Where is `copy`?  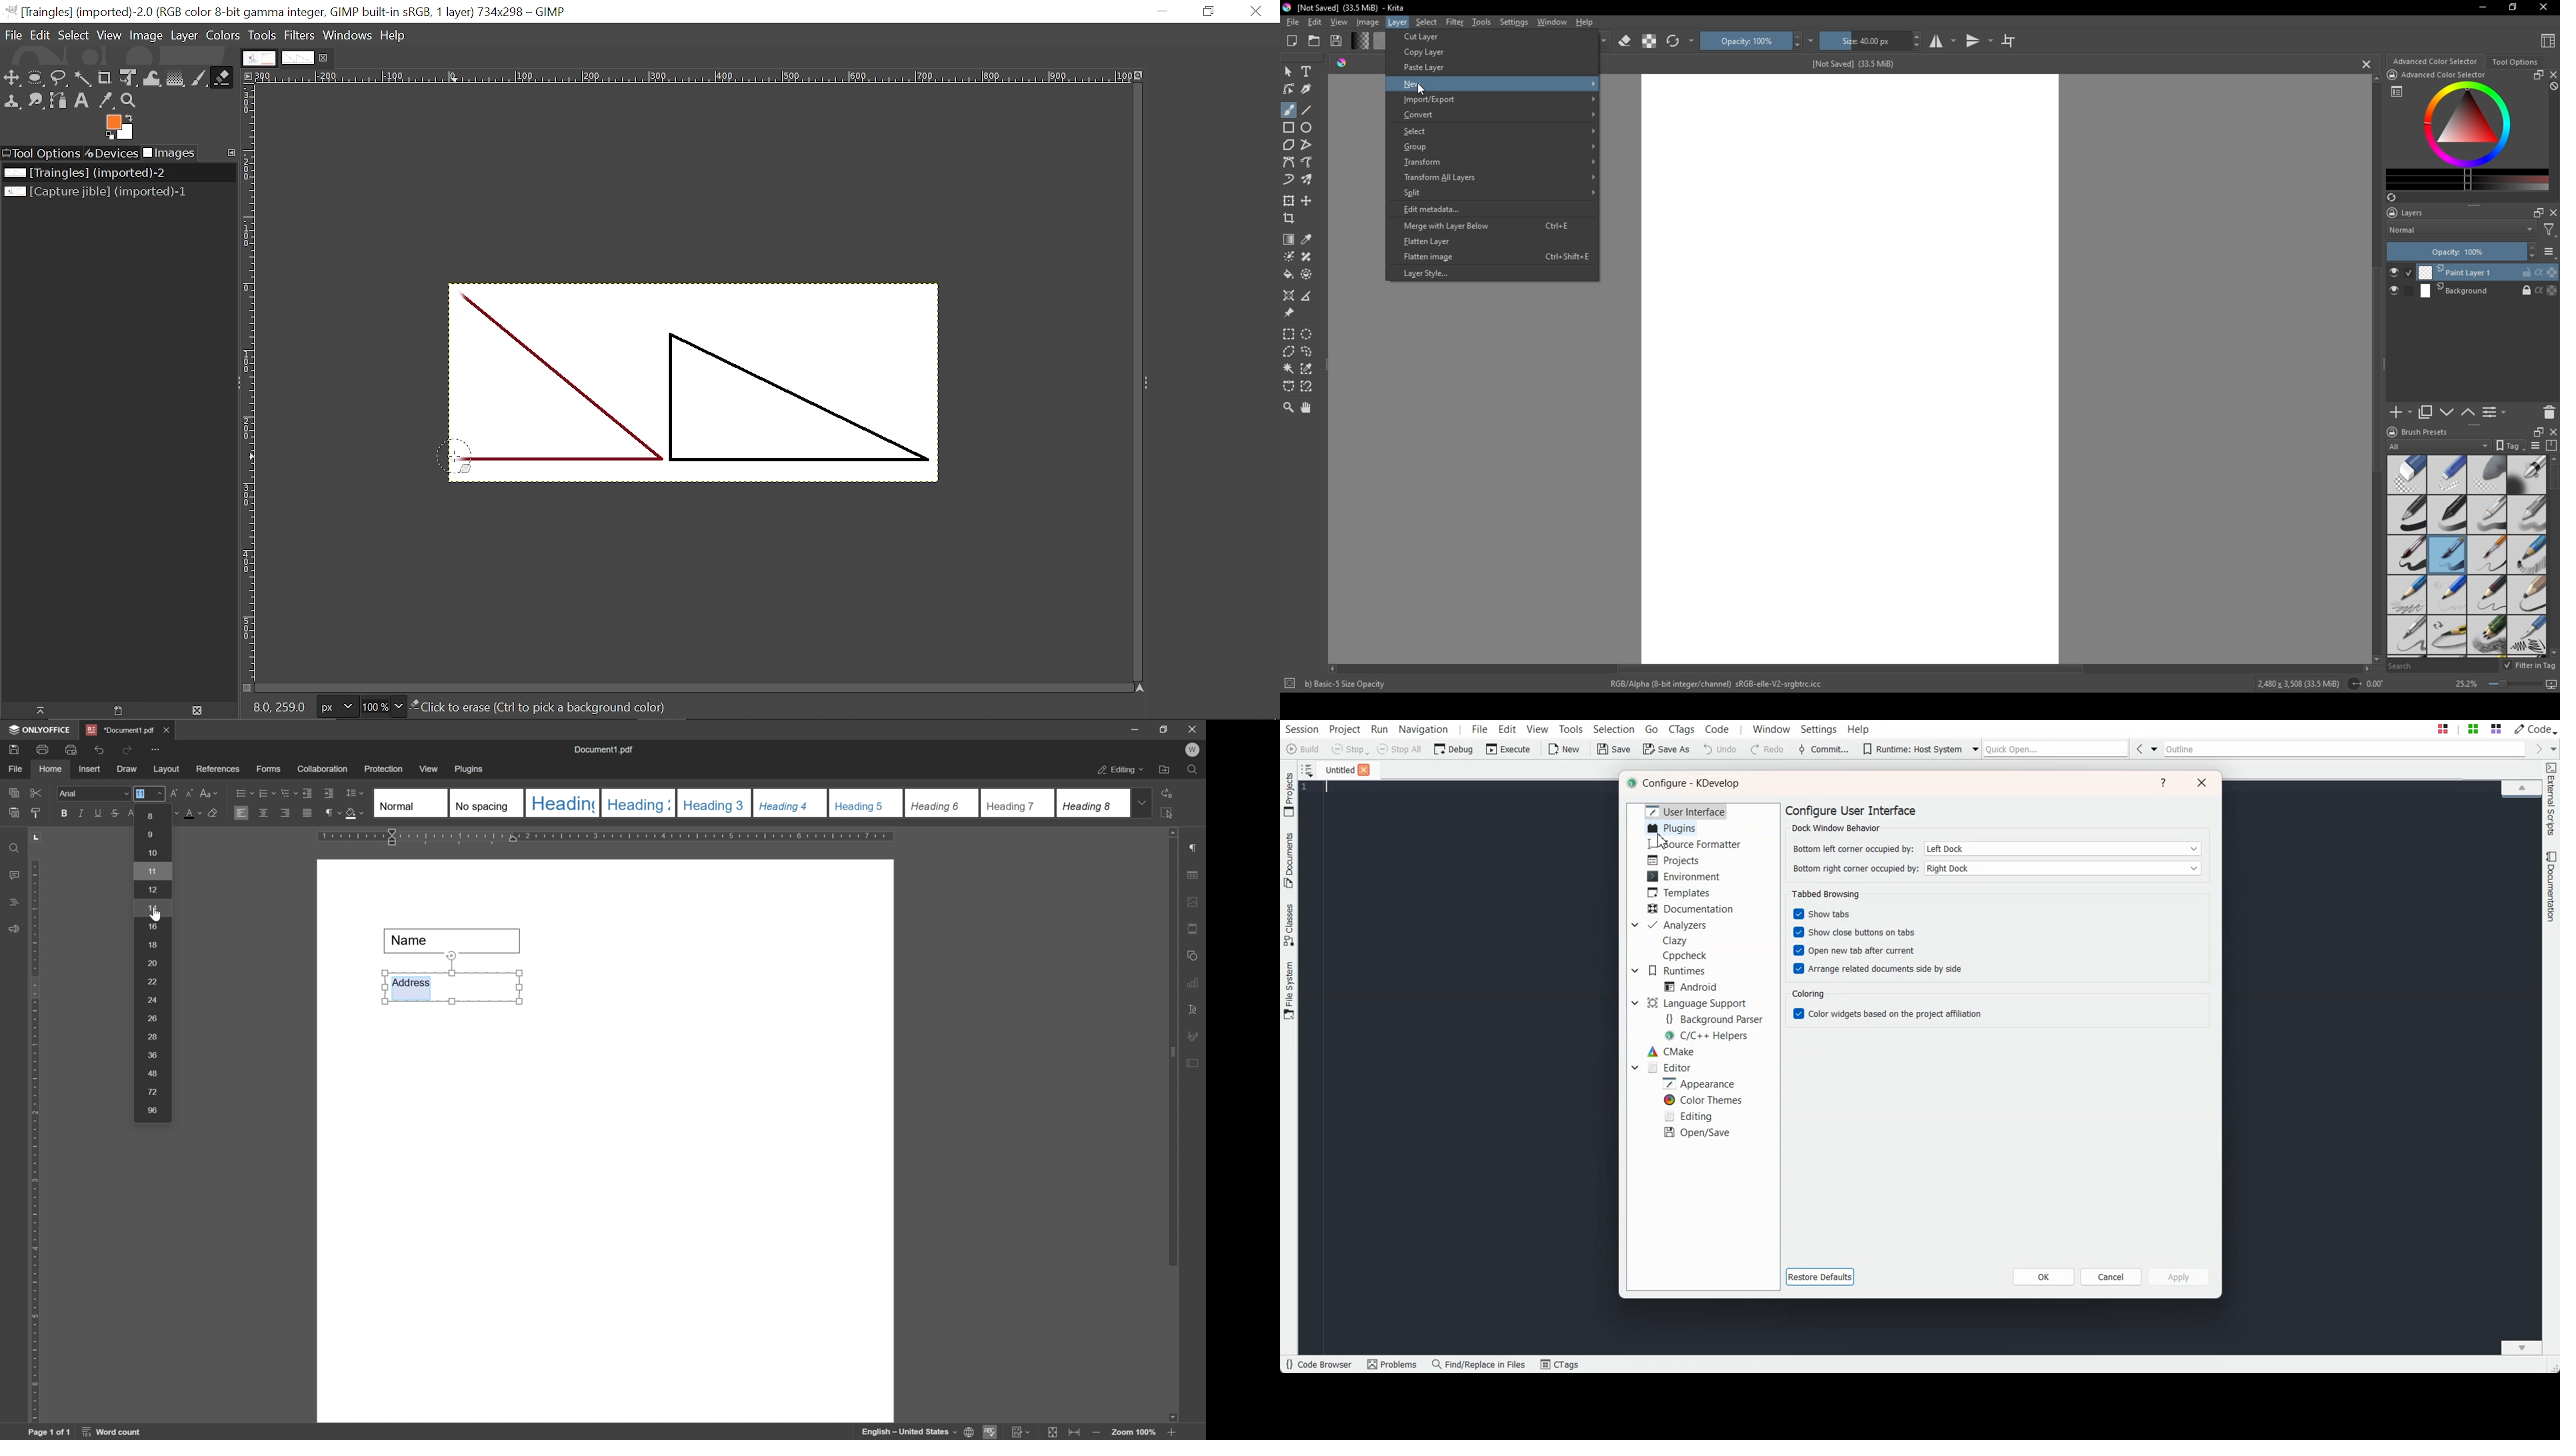 copy is located at coordinates (2426, 413).